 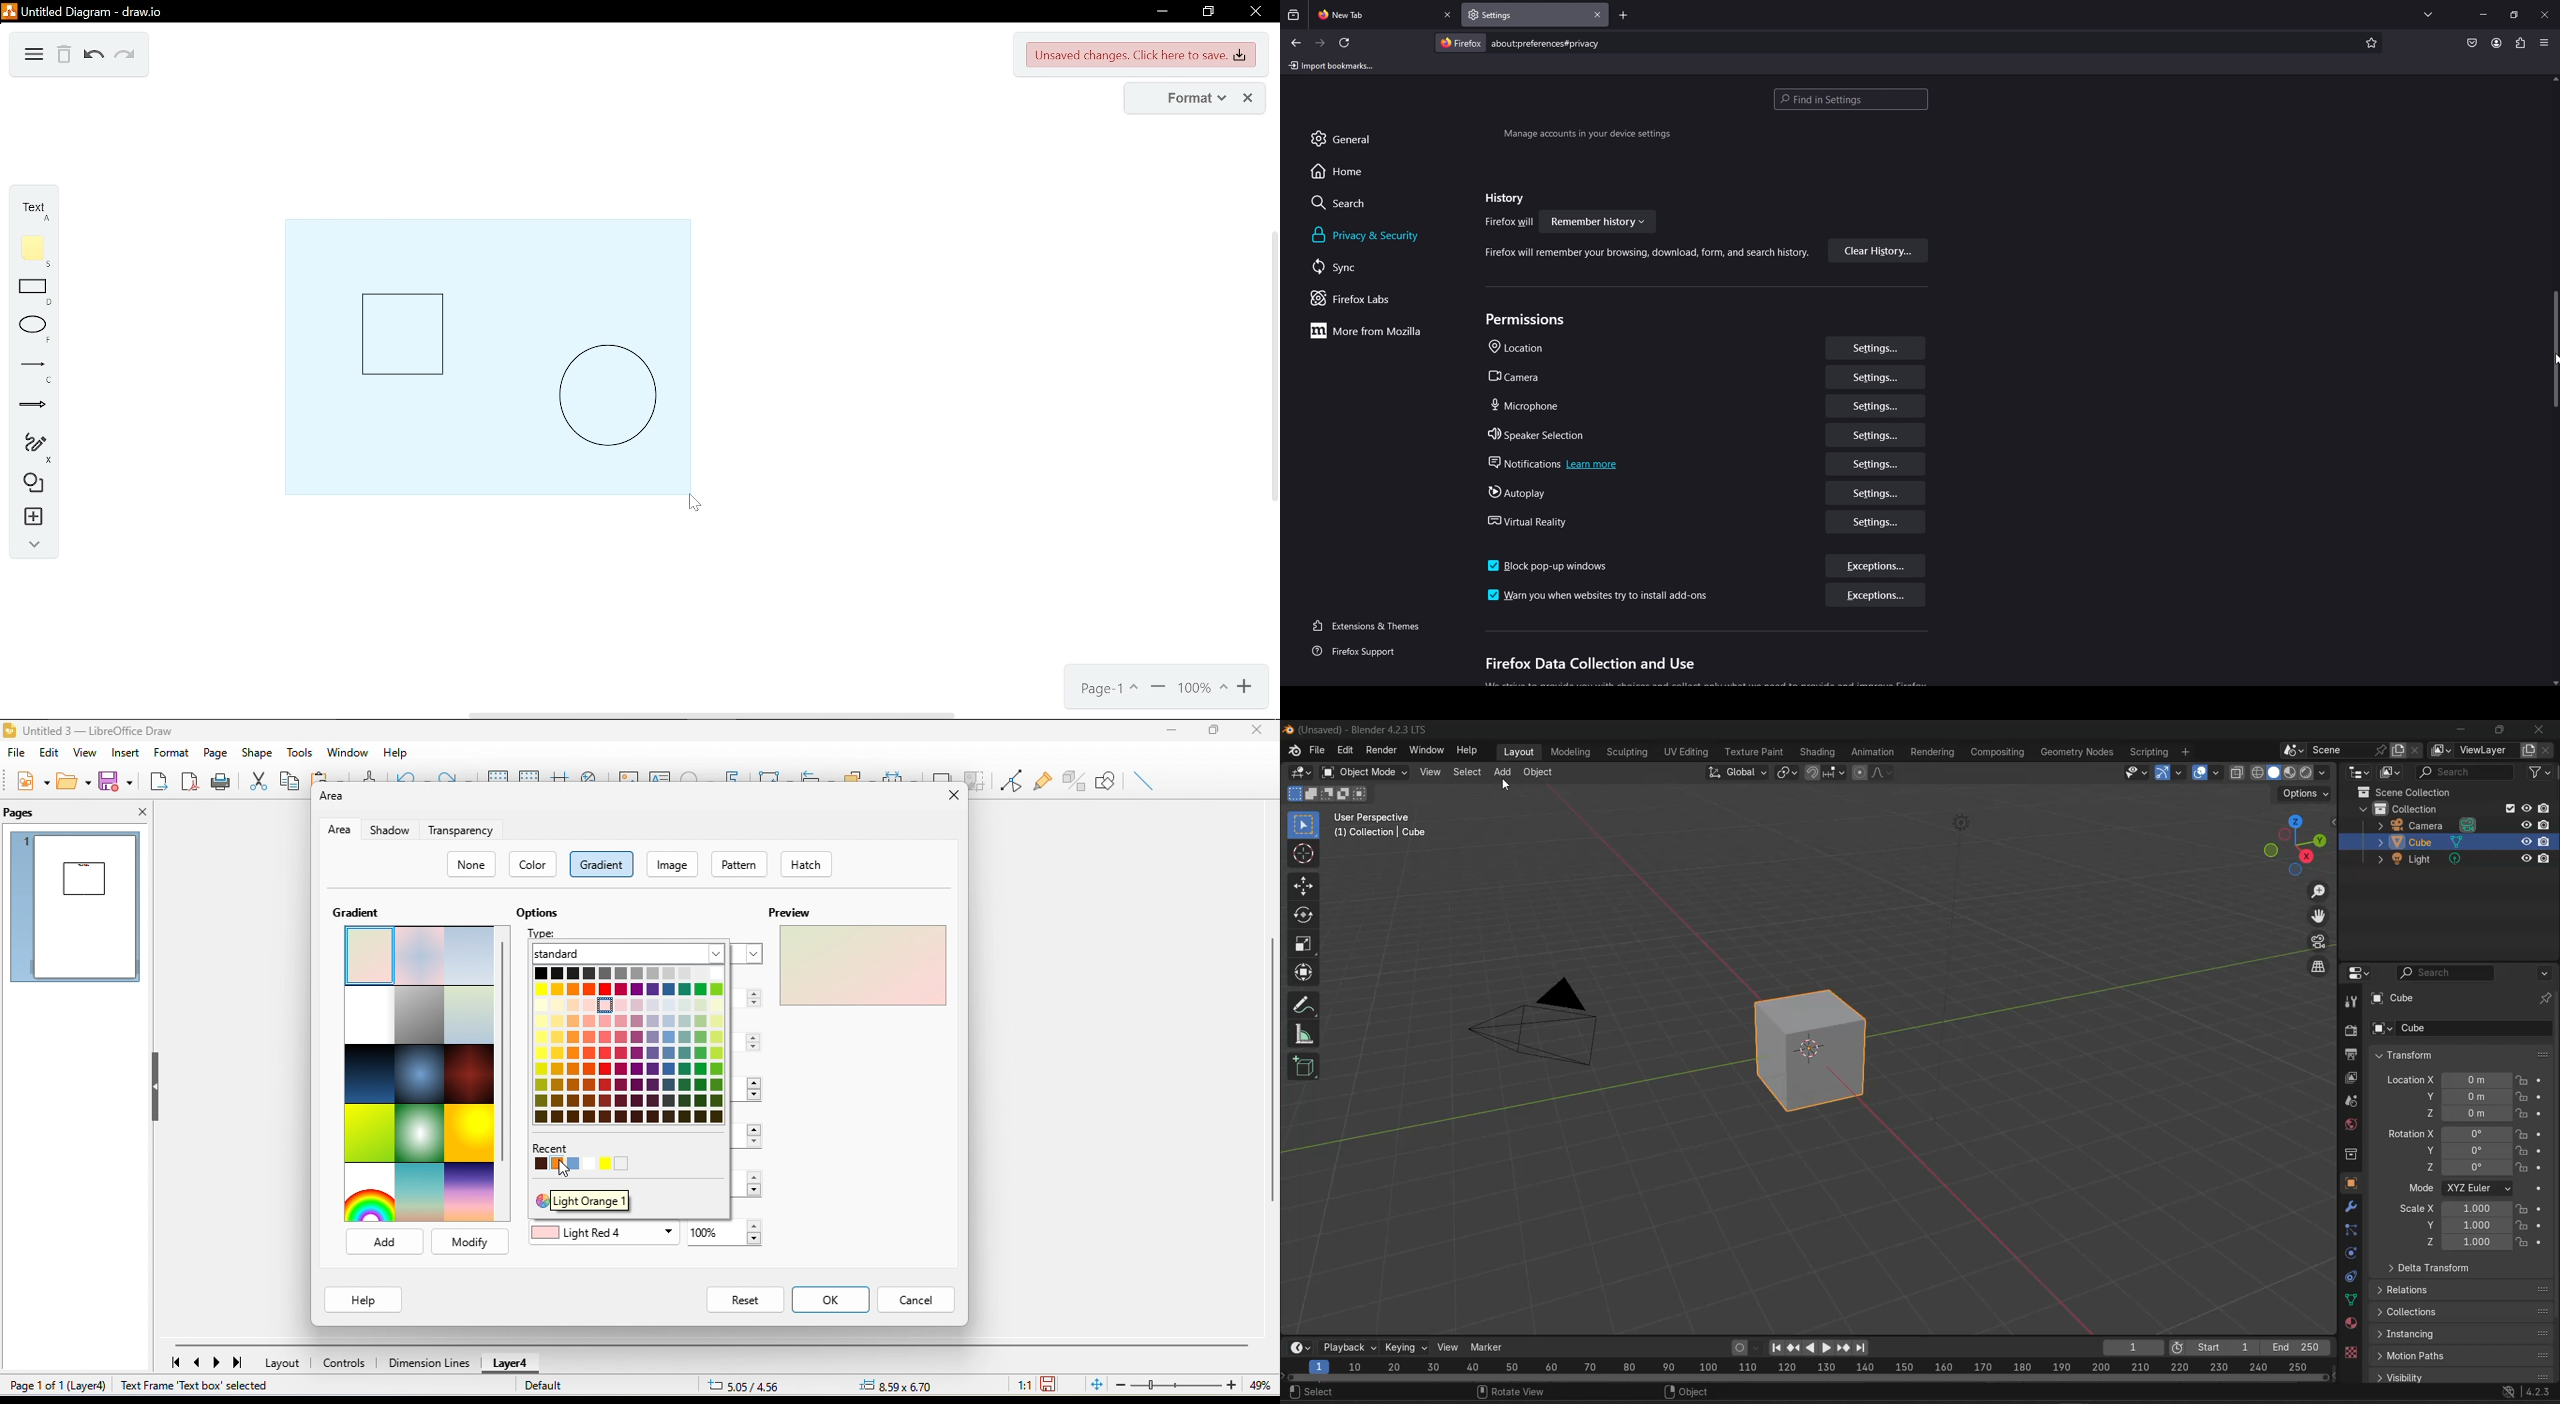 I want to click on sunrise, so click(x=421, y=1193).